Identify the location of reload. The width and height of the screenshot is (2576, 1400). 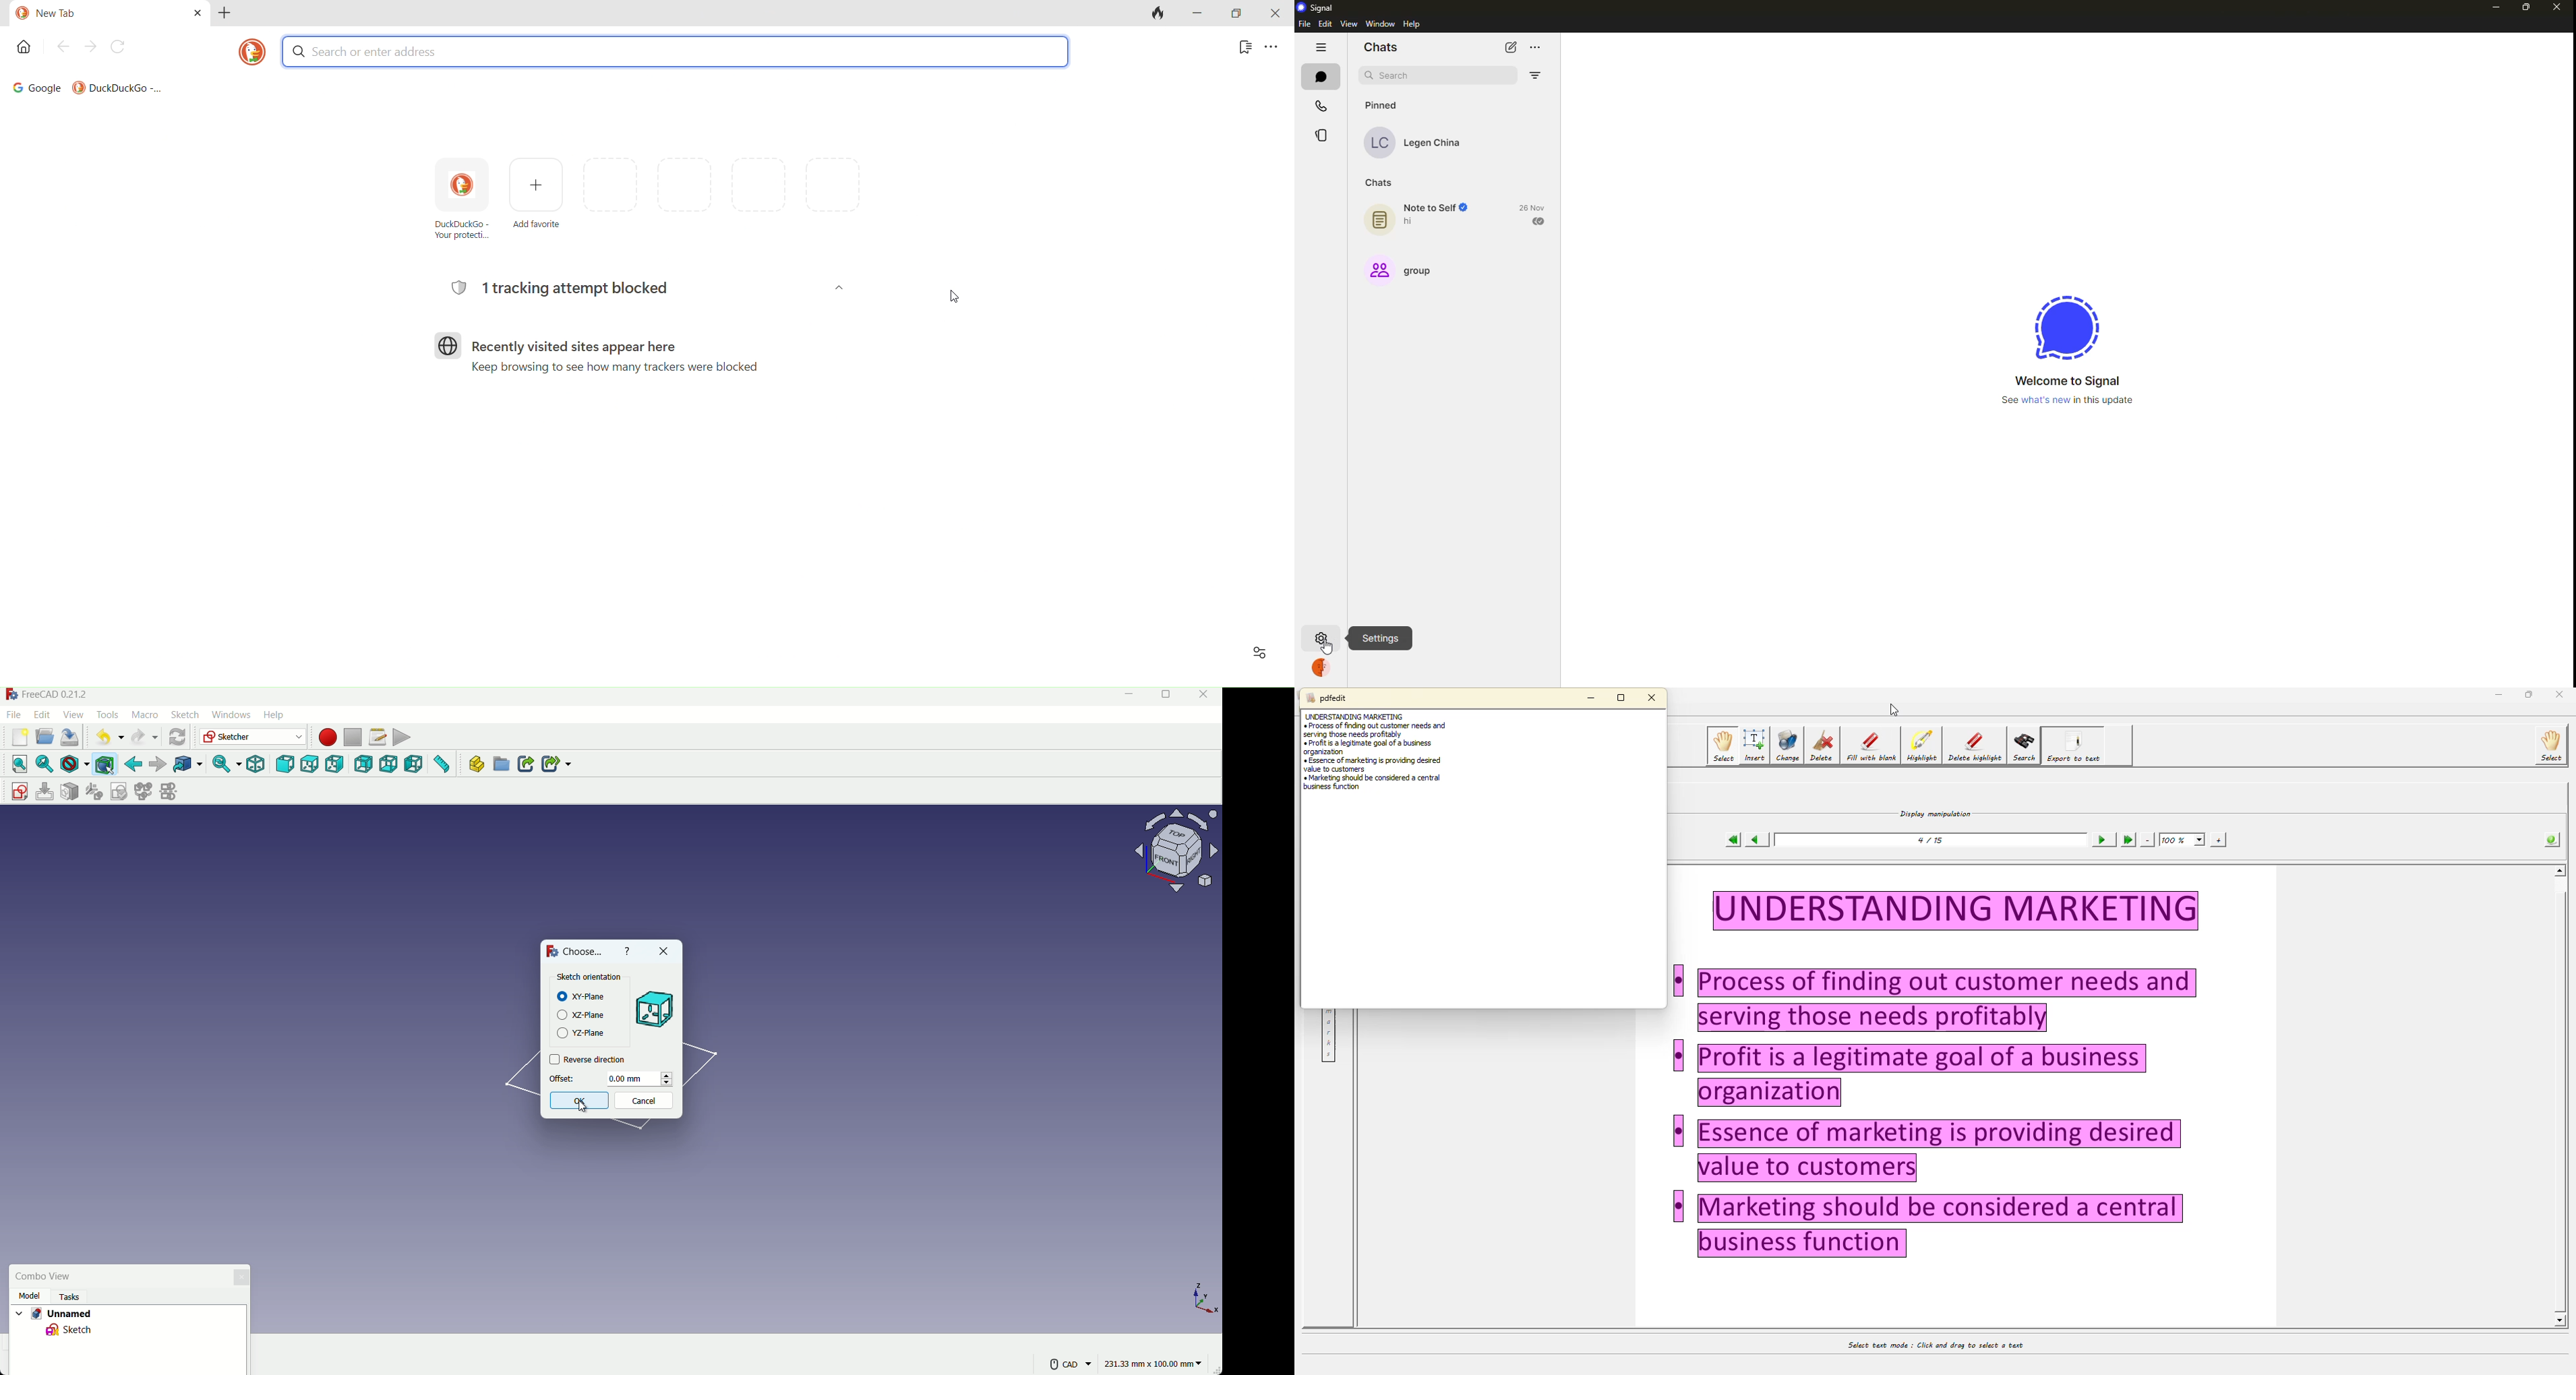
(119, 49).